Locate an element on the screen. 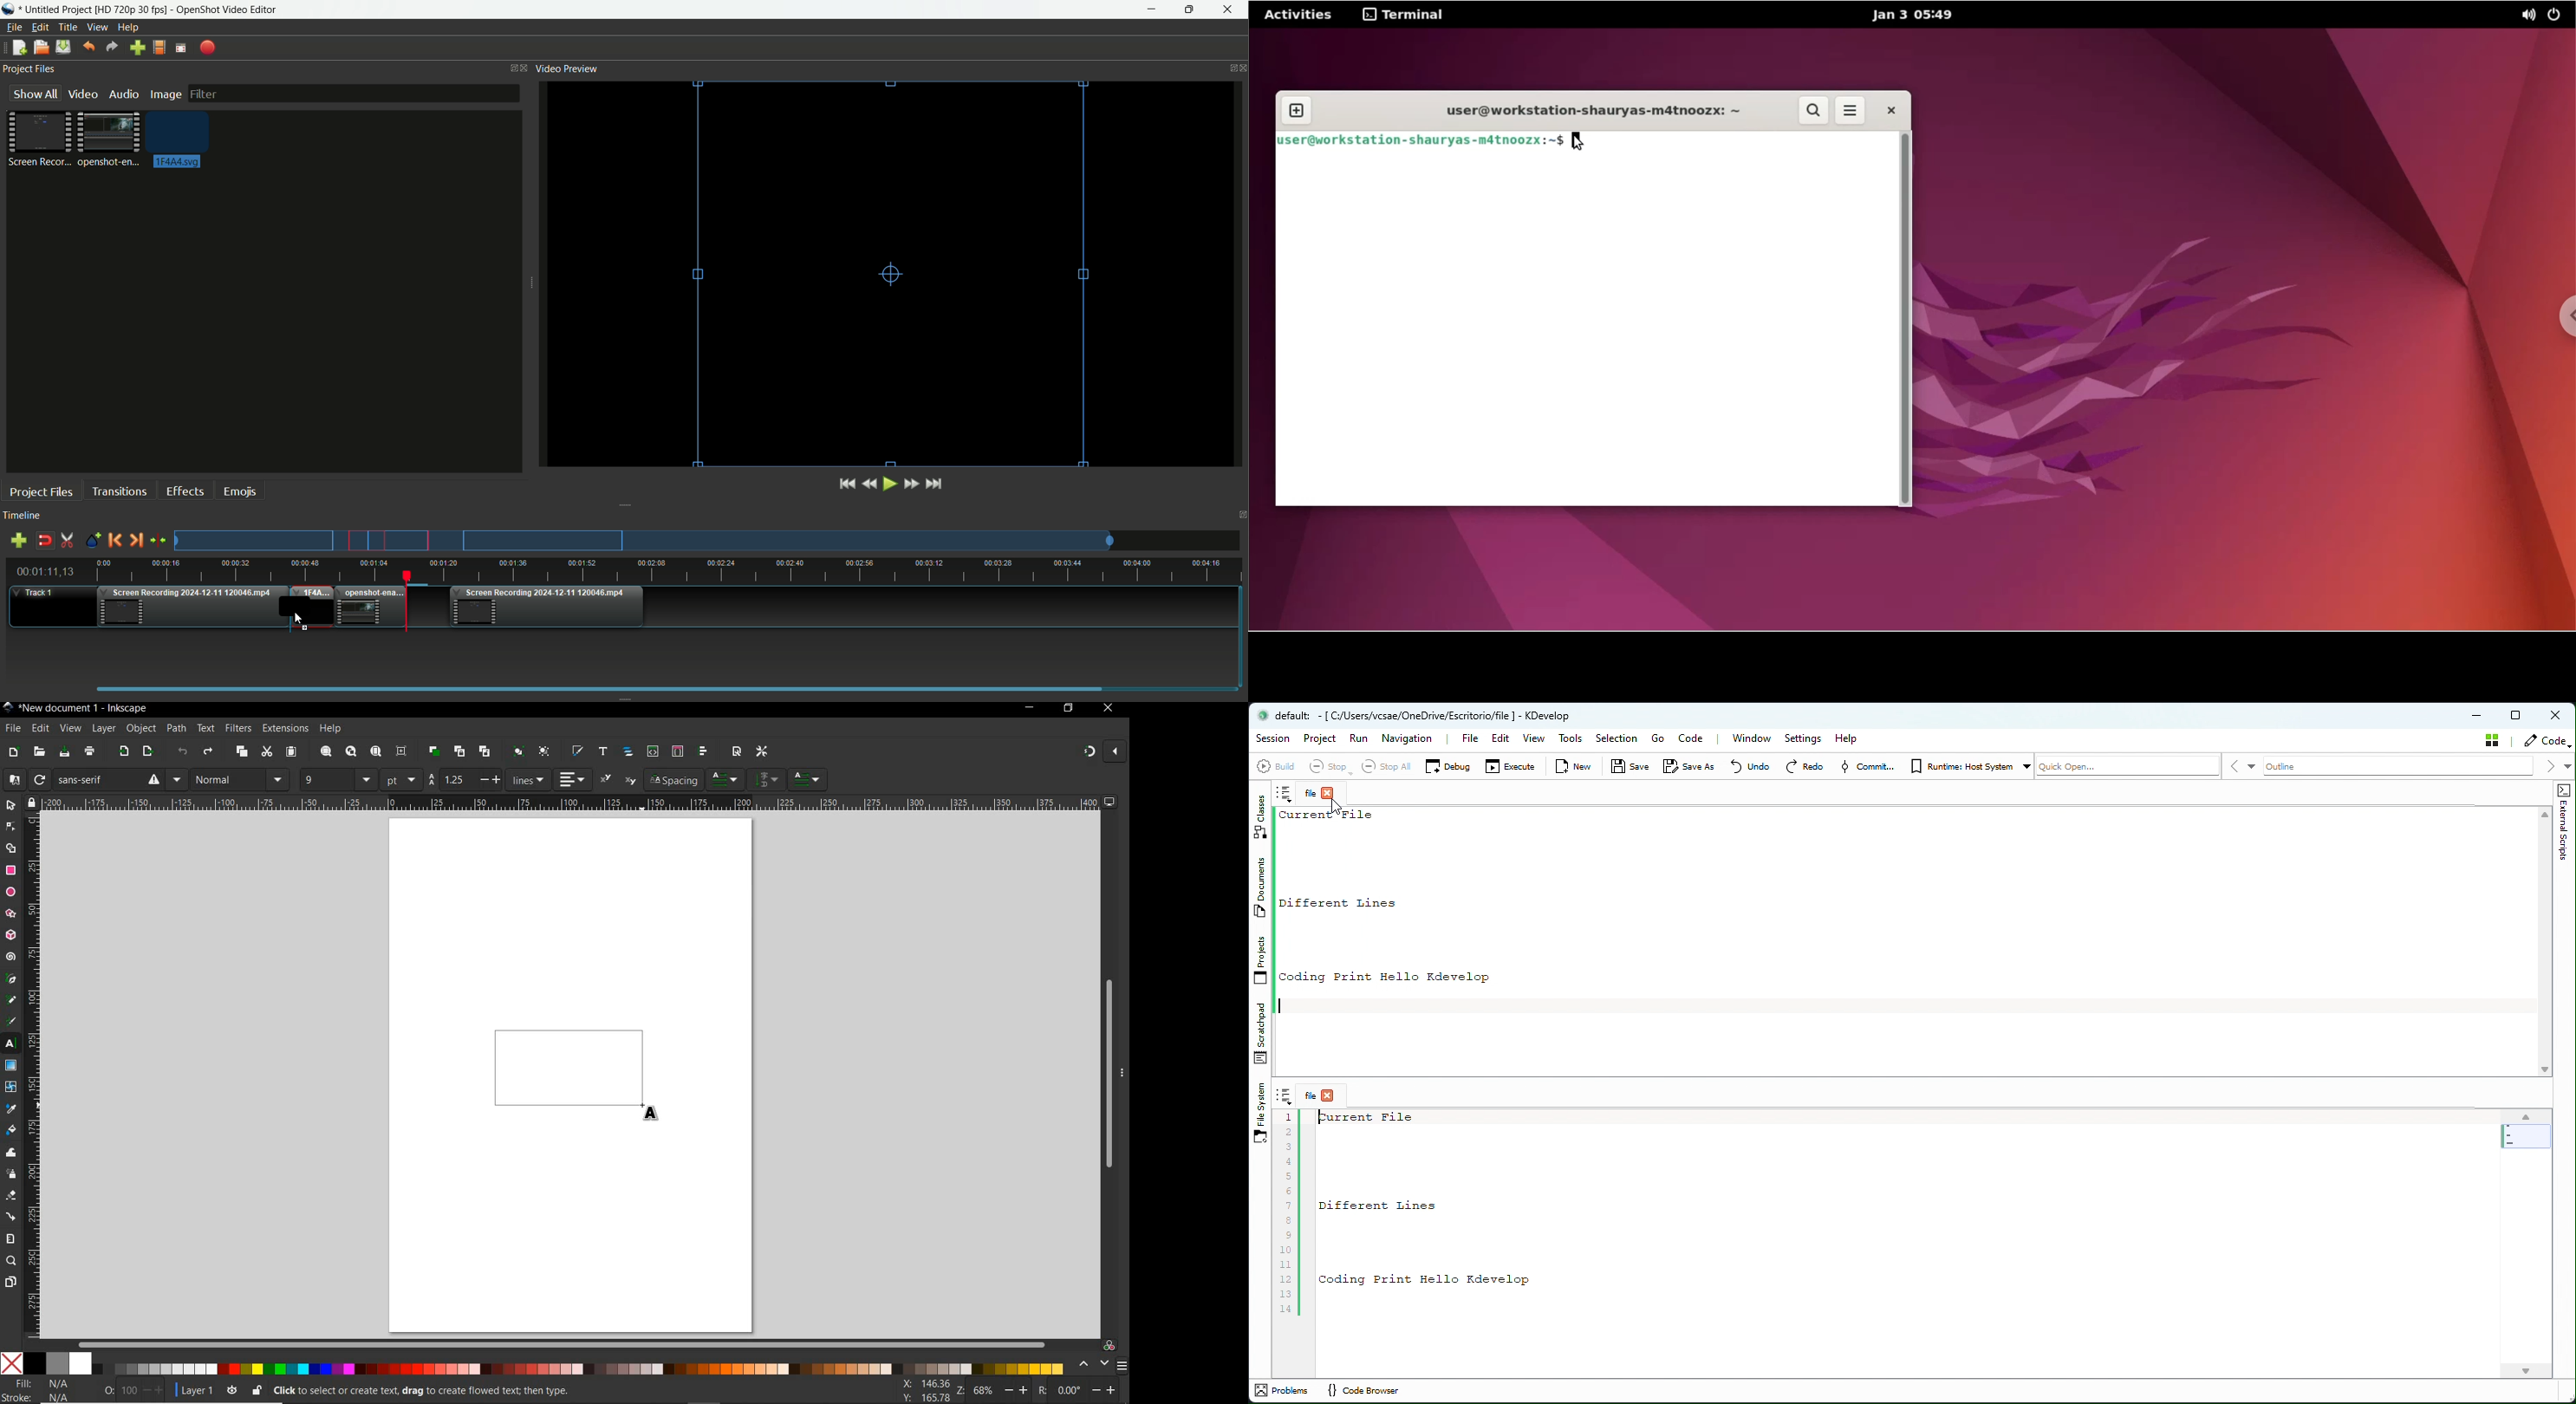 Image resolution: width=2576 pixels, height=1428 pixels. duplicate is located at coordinates (434, 749).